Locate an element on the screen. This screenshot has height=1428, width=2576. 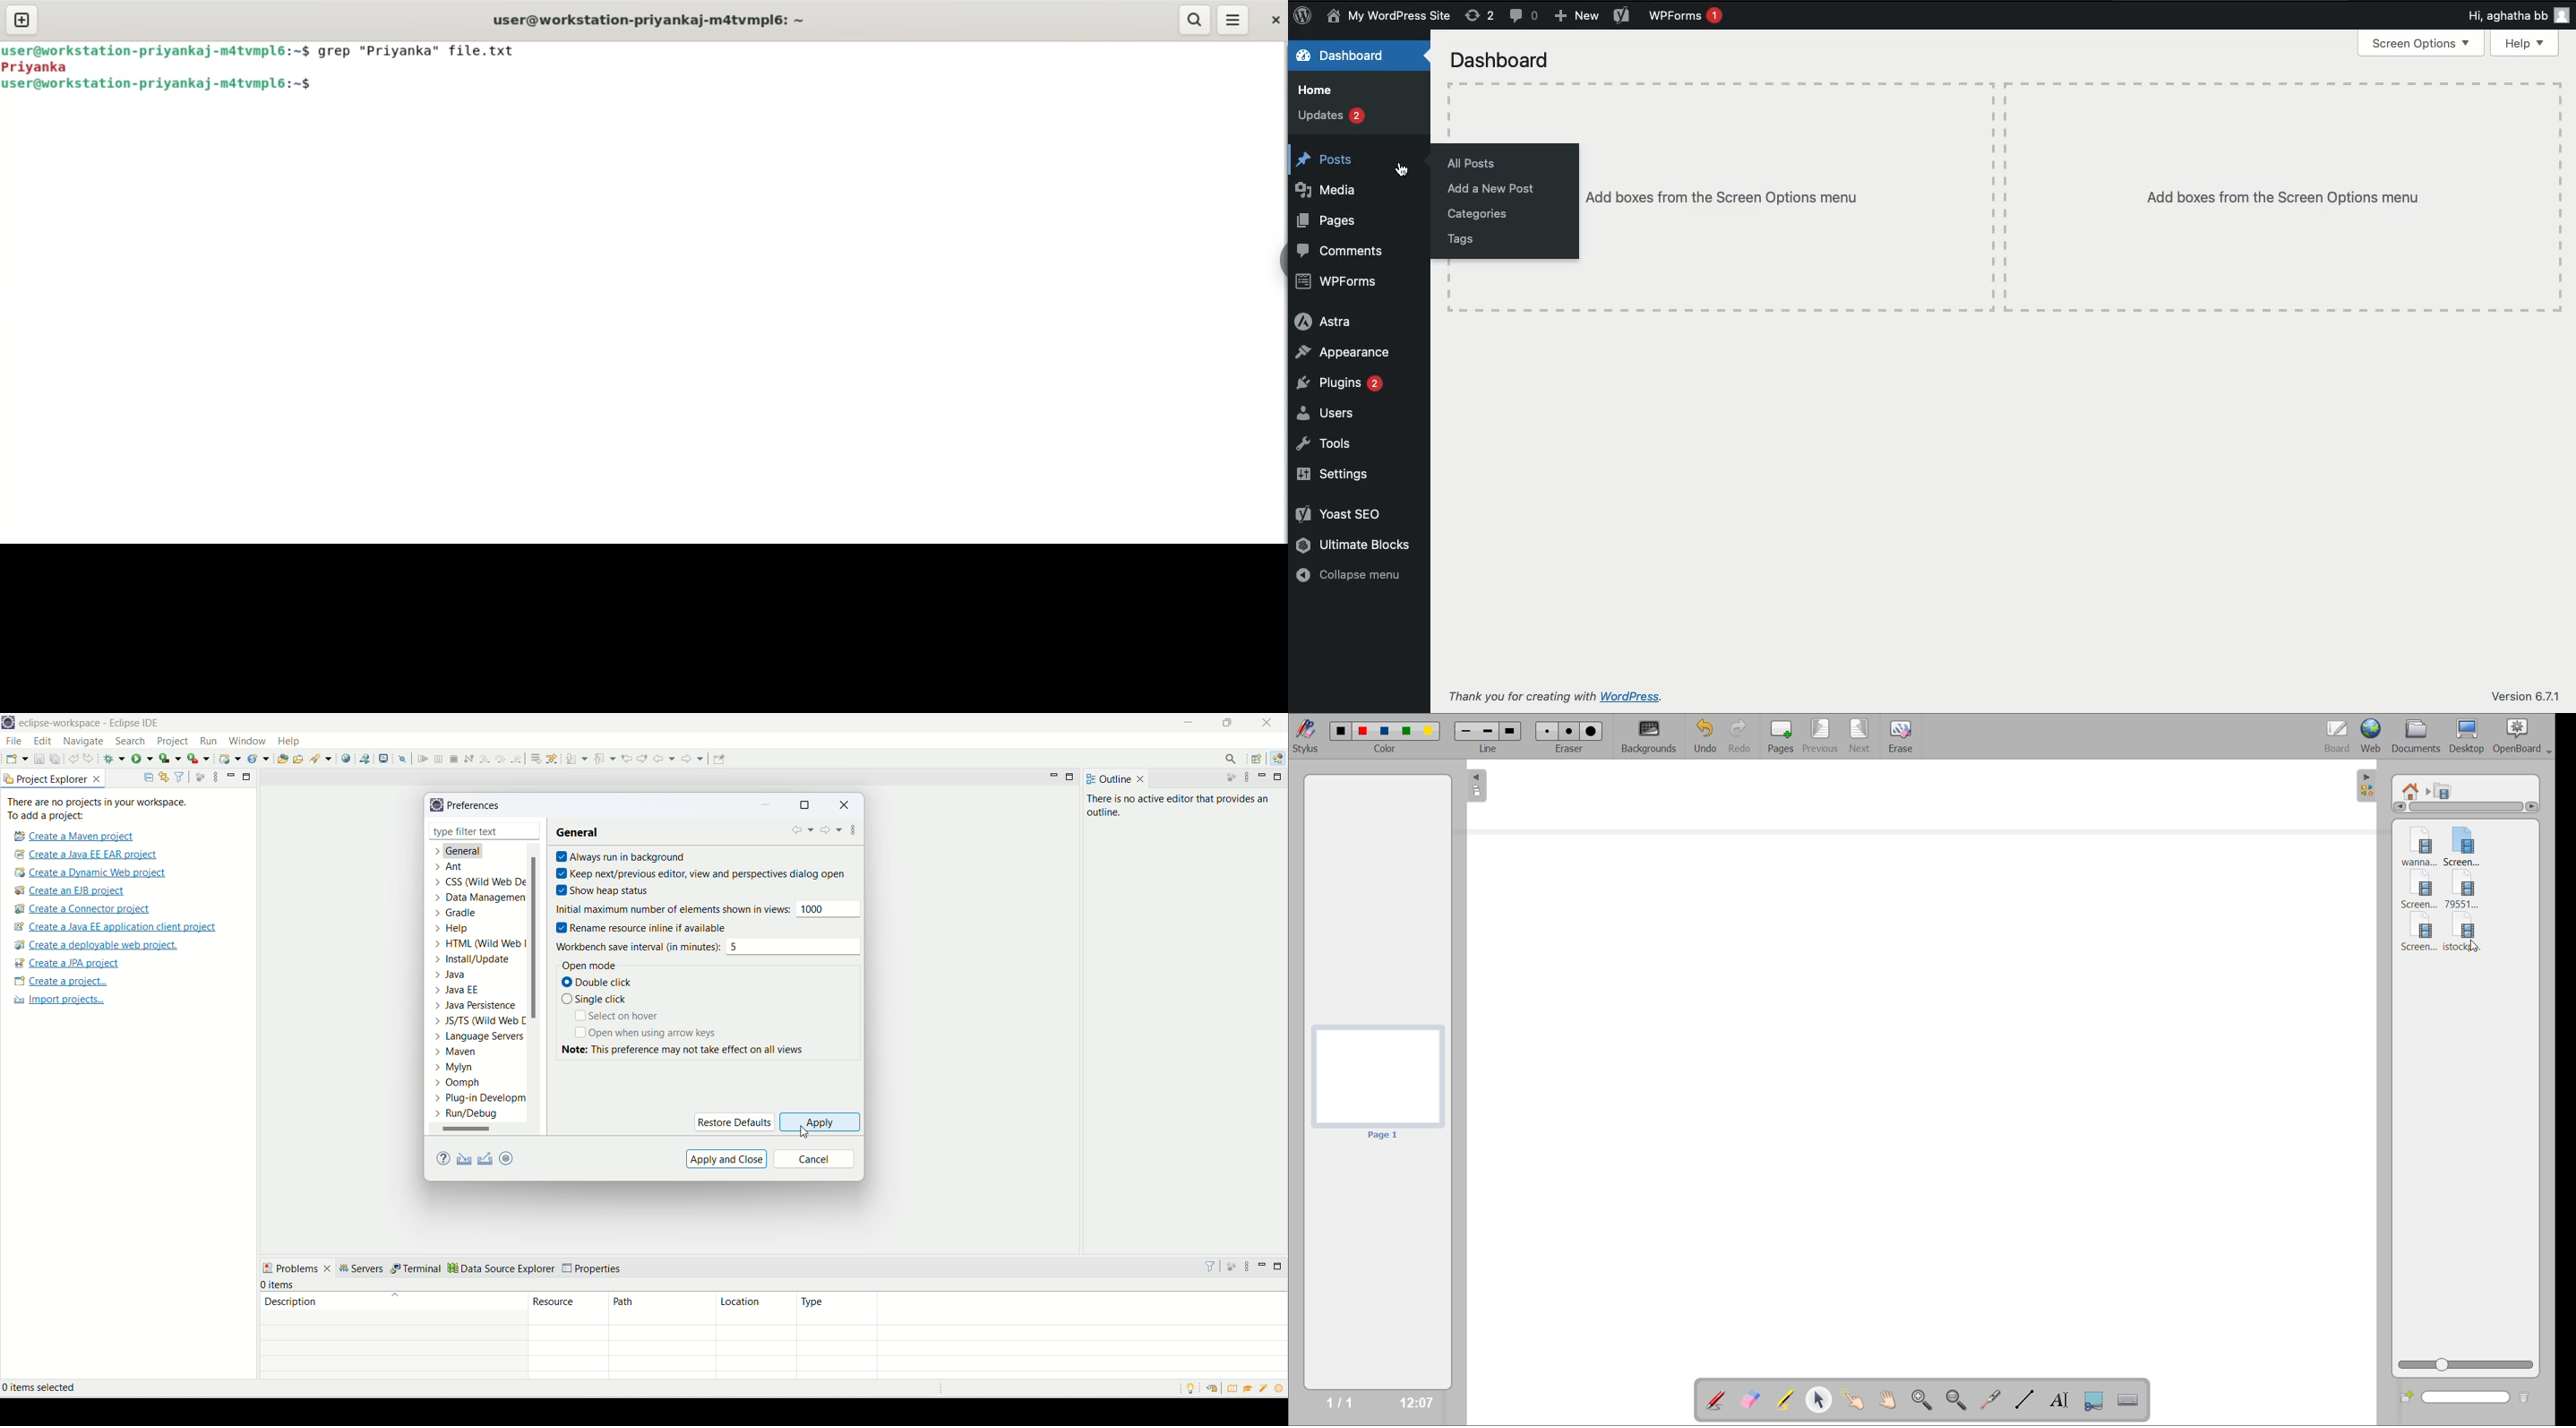
previous edit location is located at coordinates (627, 759).